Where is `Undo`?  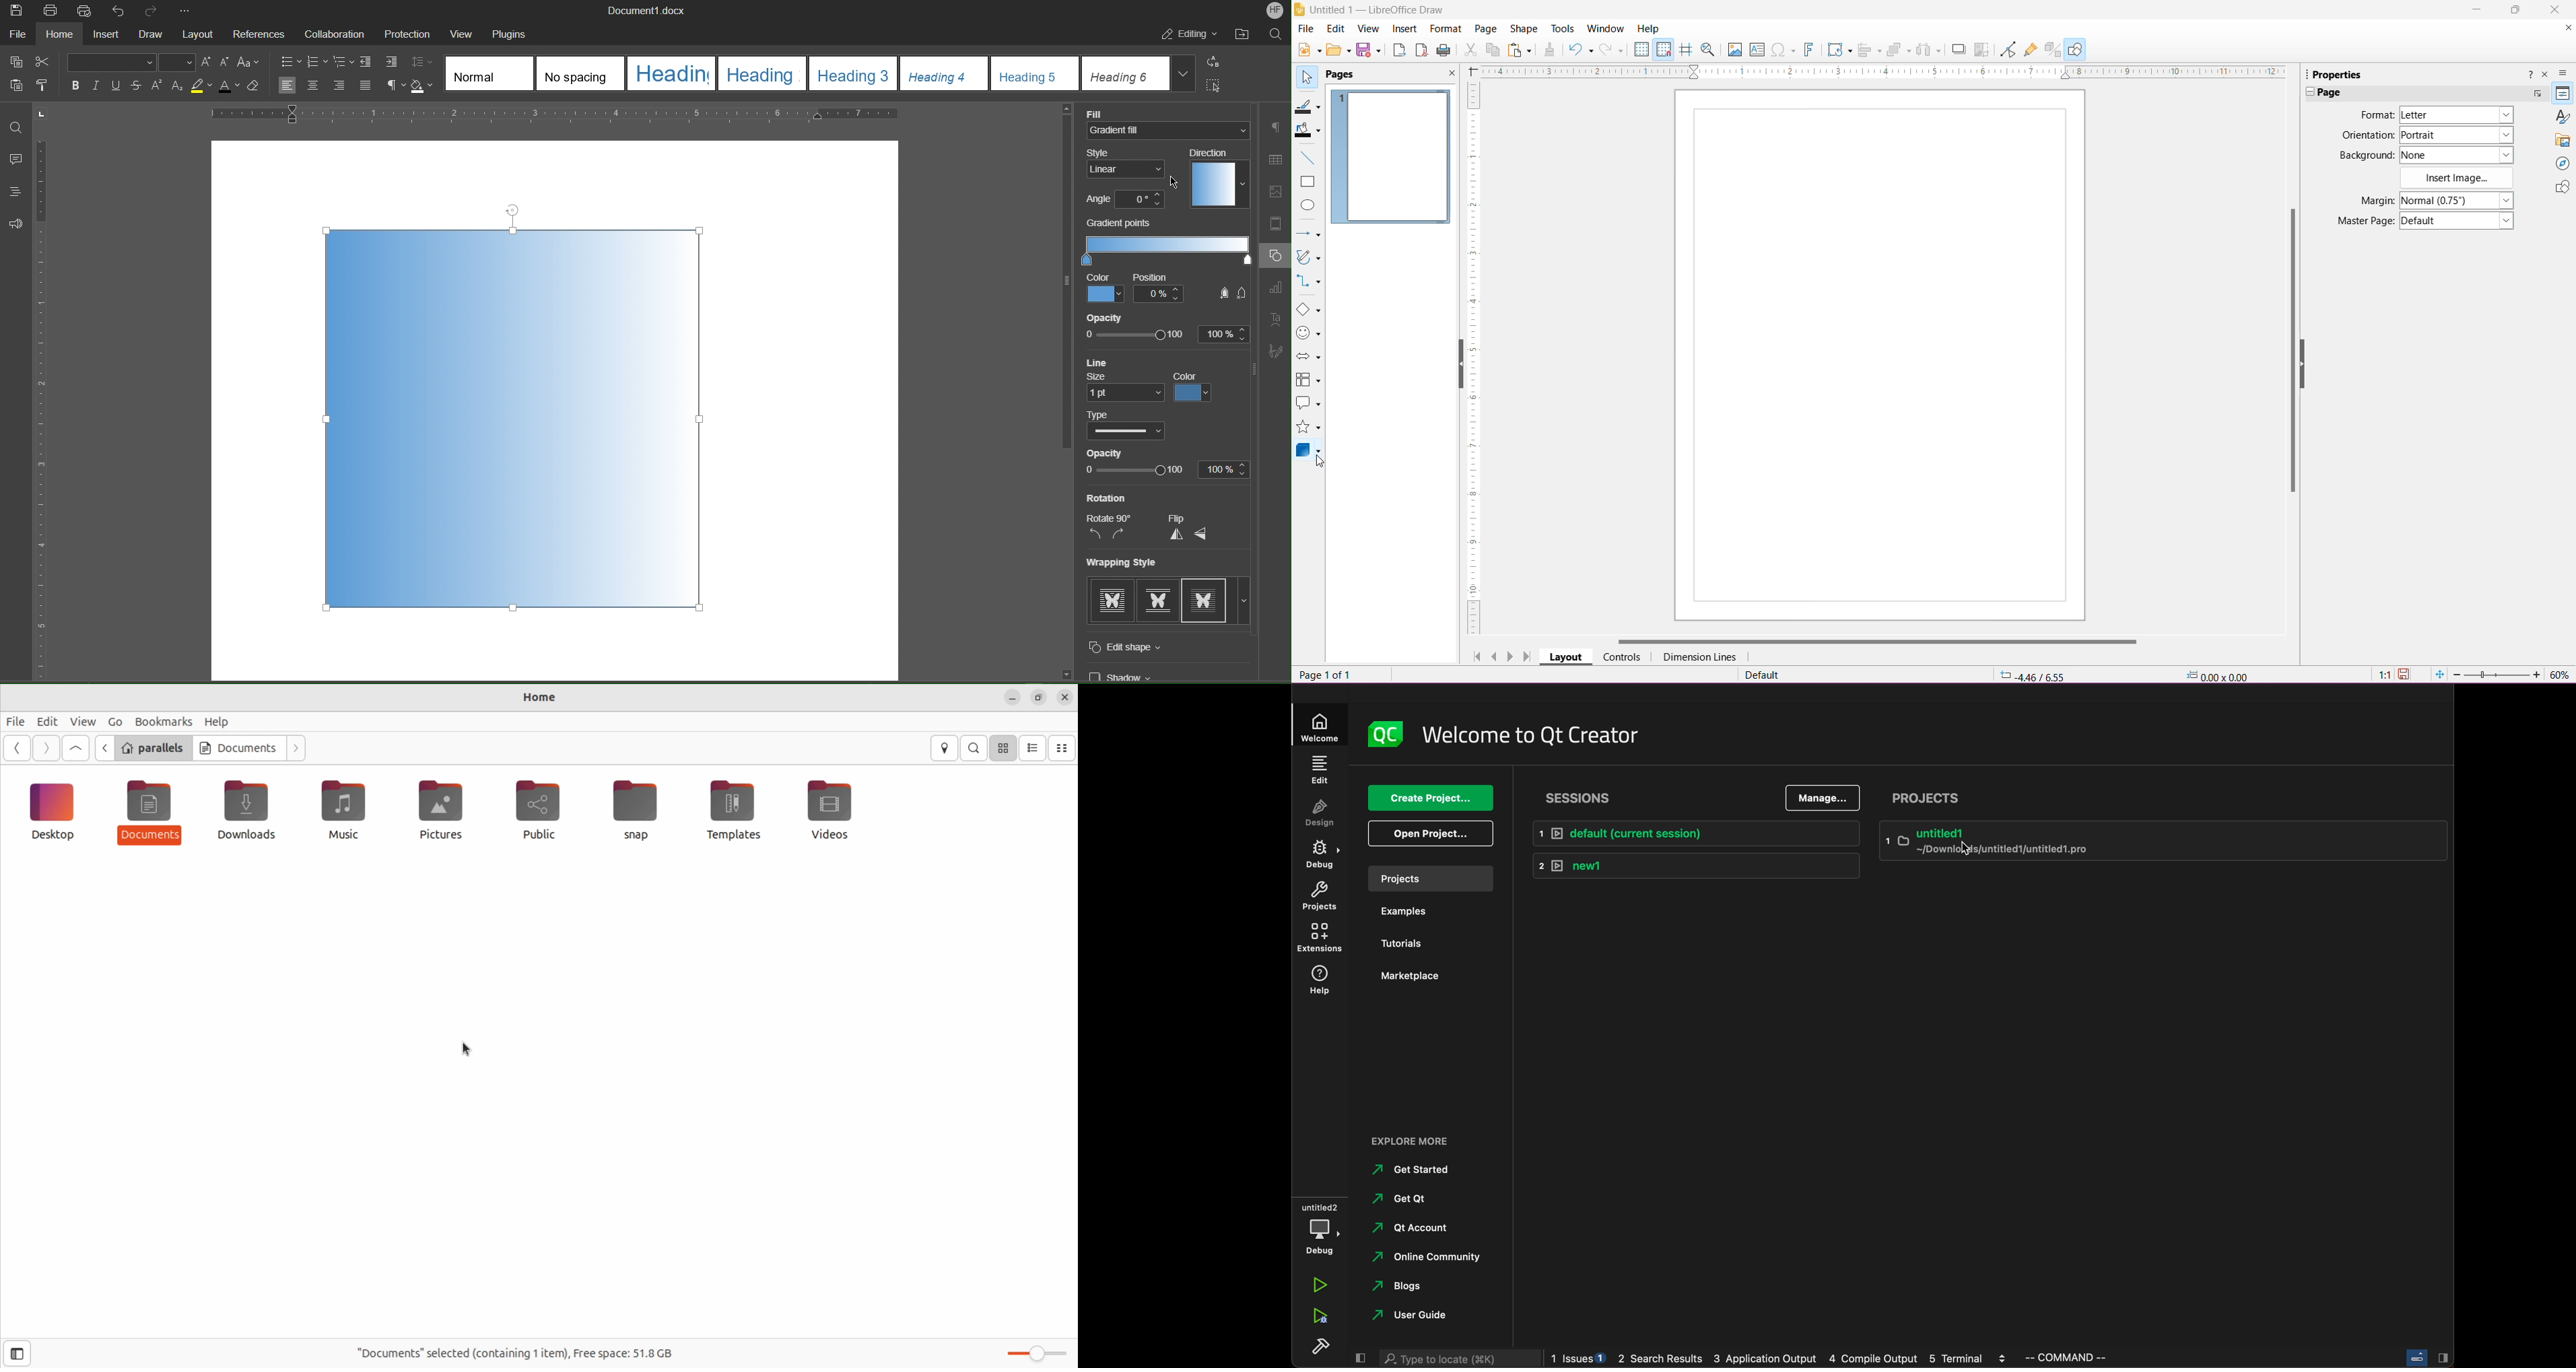
Undo is located at coordinates (1581, 51).